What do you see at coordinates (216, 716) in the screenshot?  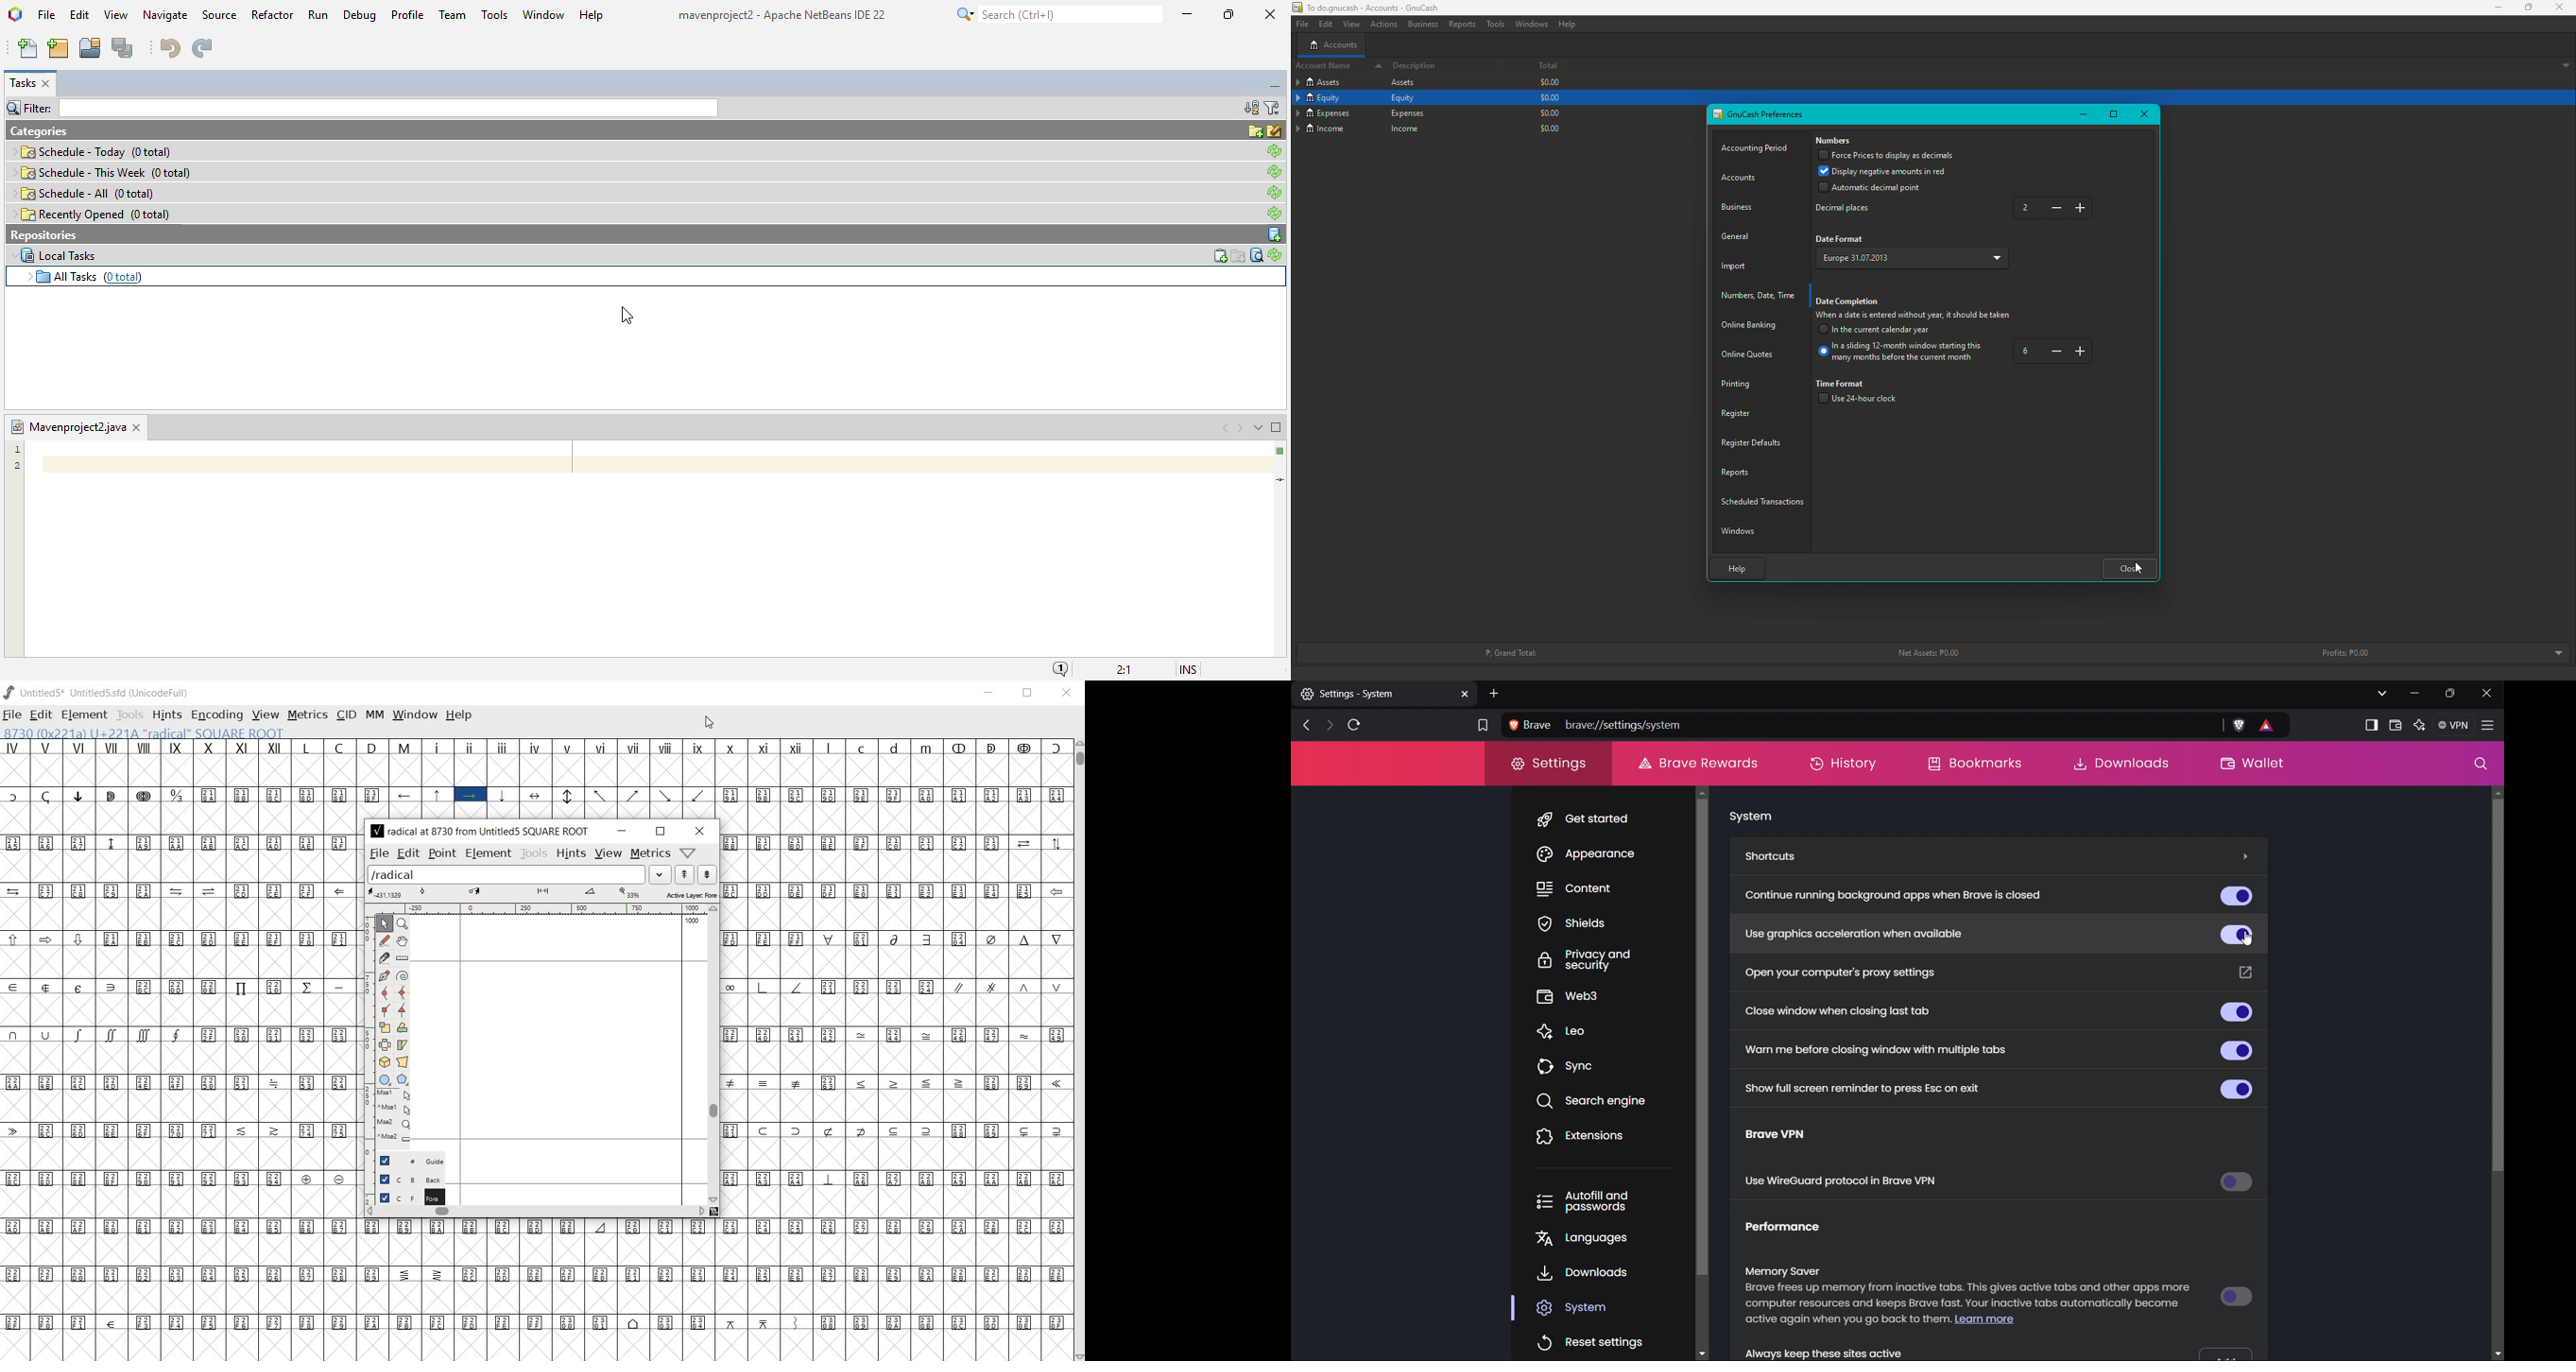 I see `ENCODING` at bounding box center [216, 716].